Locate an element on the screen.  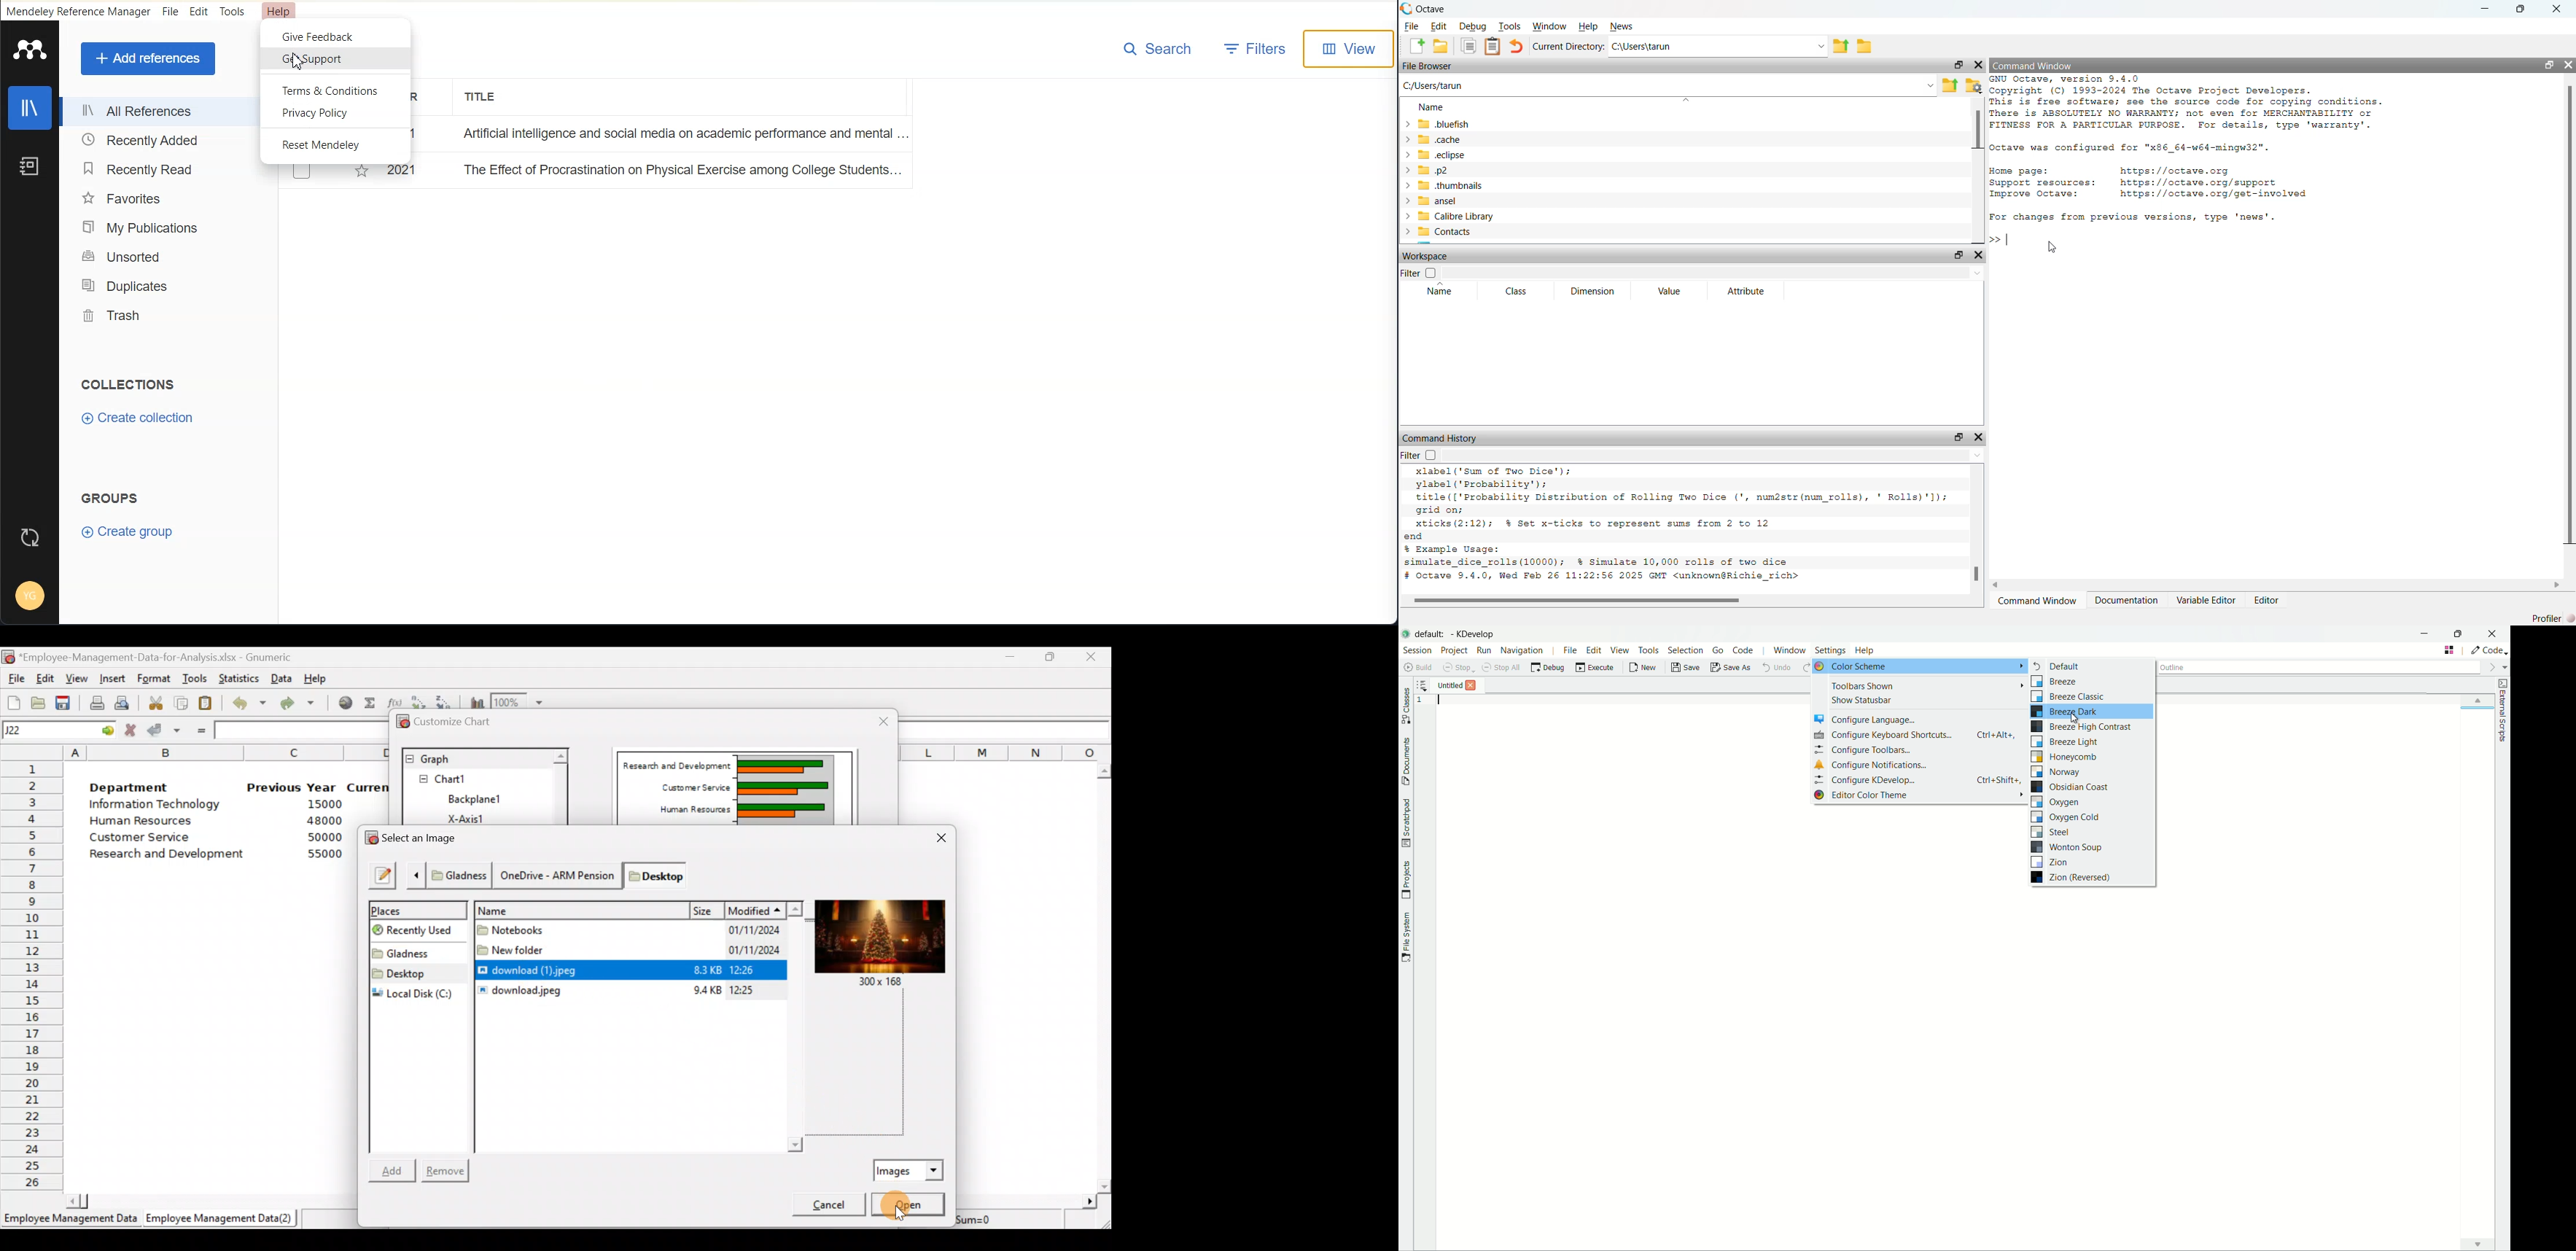
Notebooks is located at coordinates (516, 928).